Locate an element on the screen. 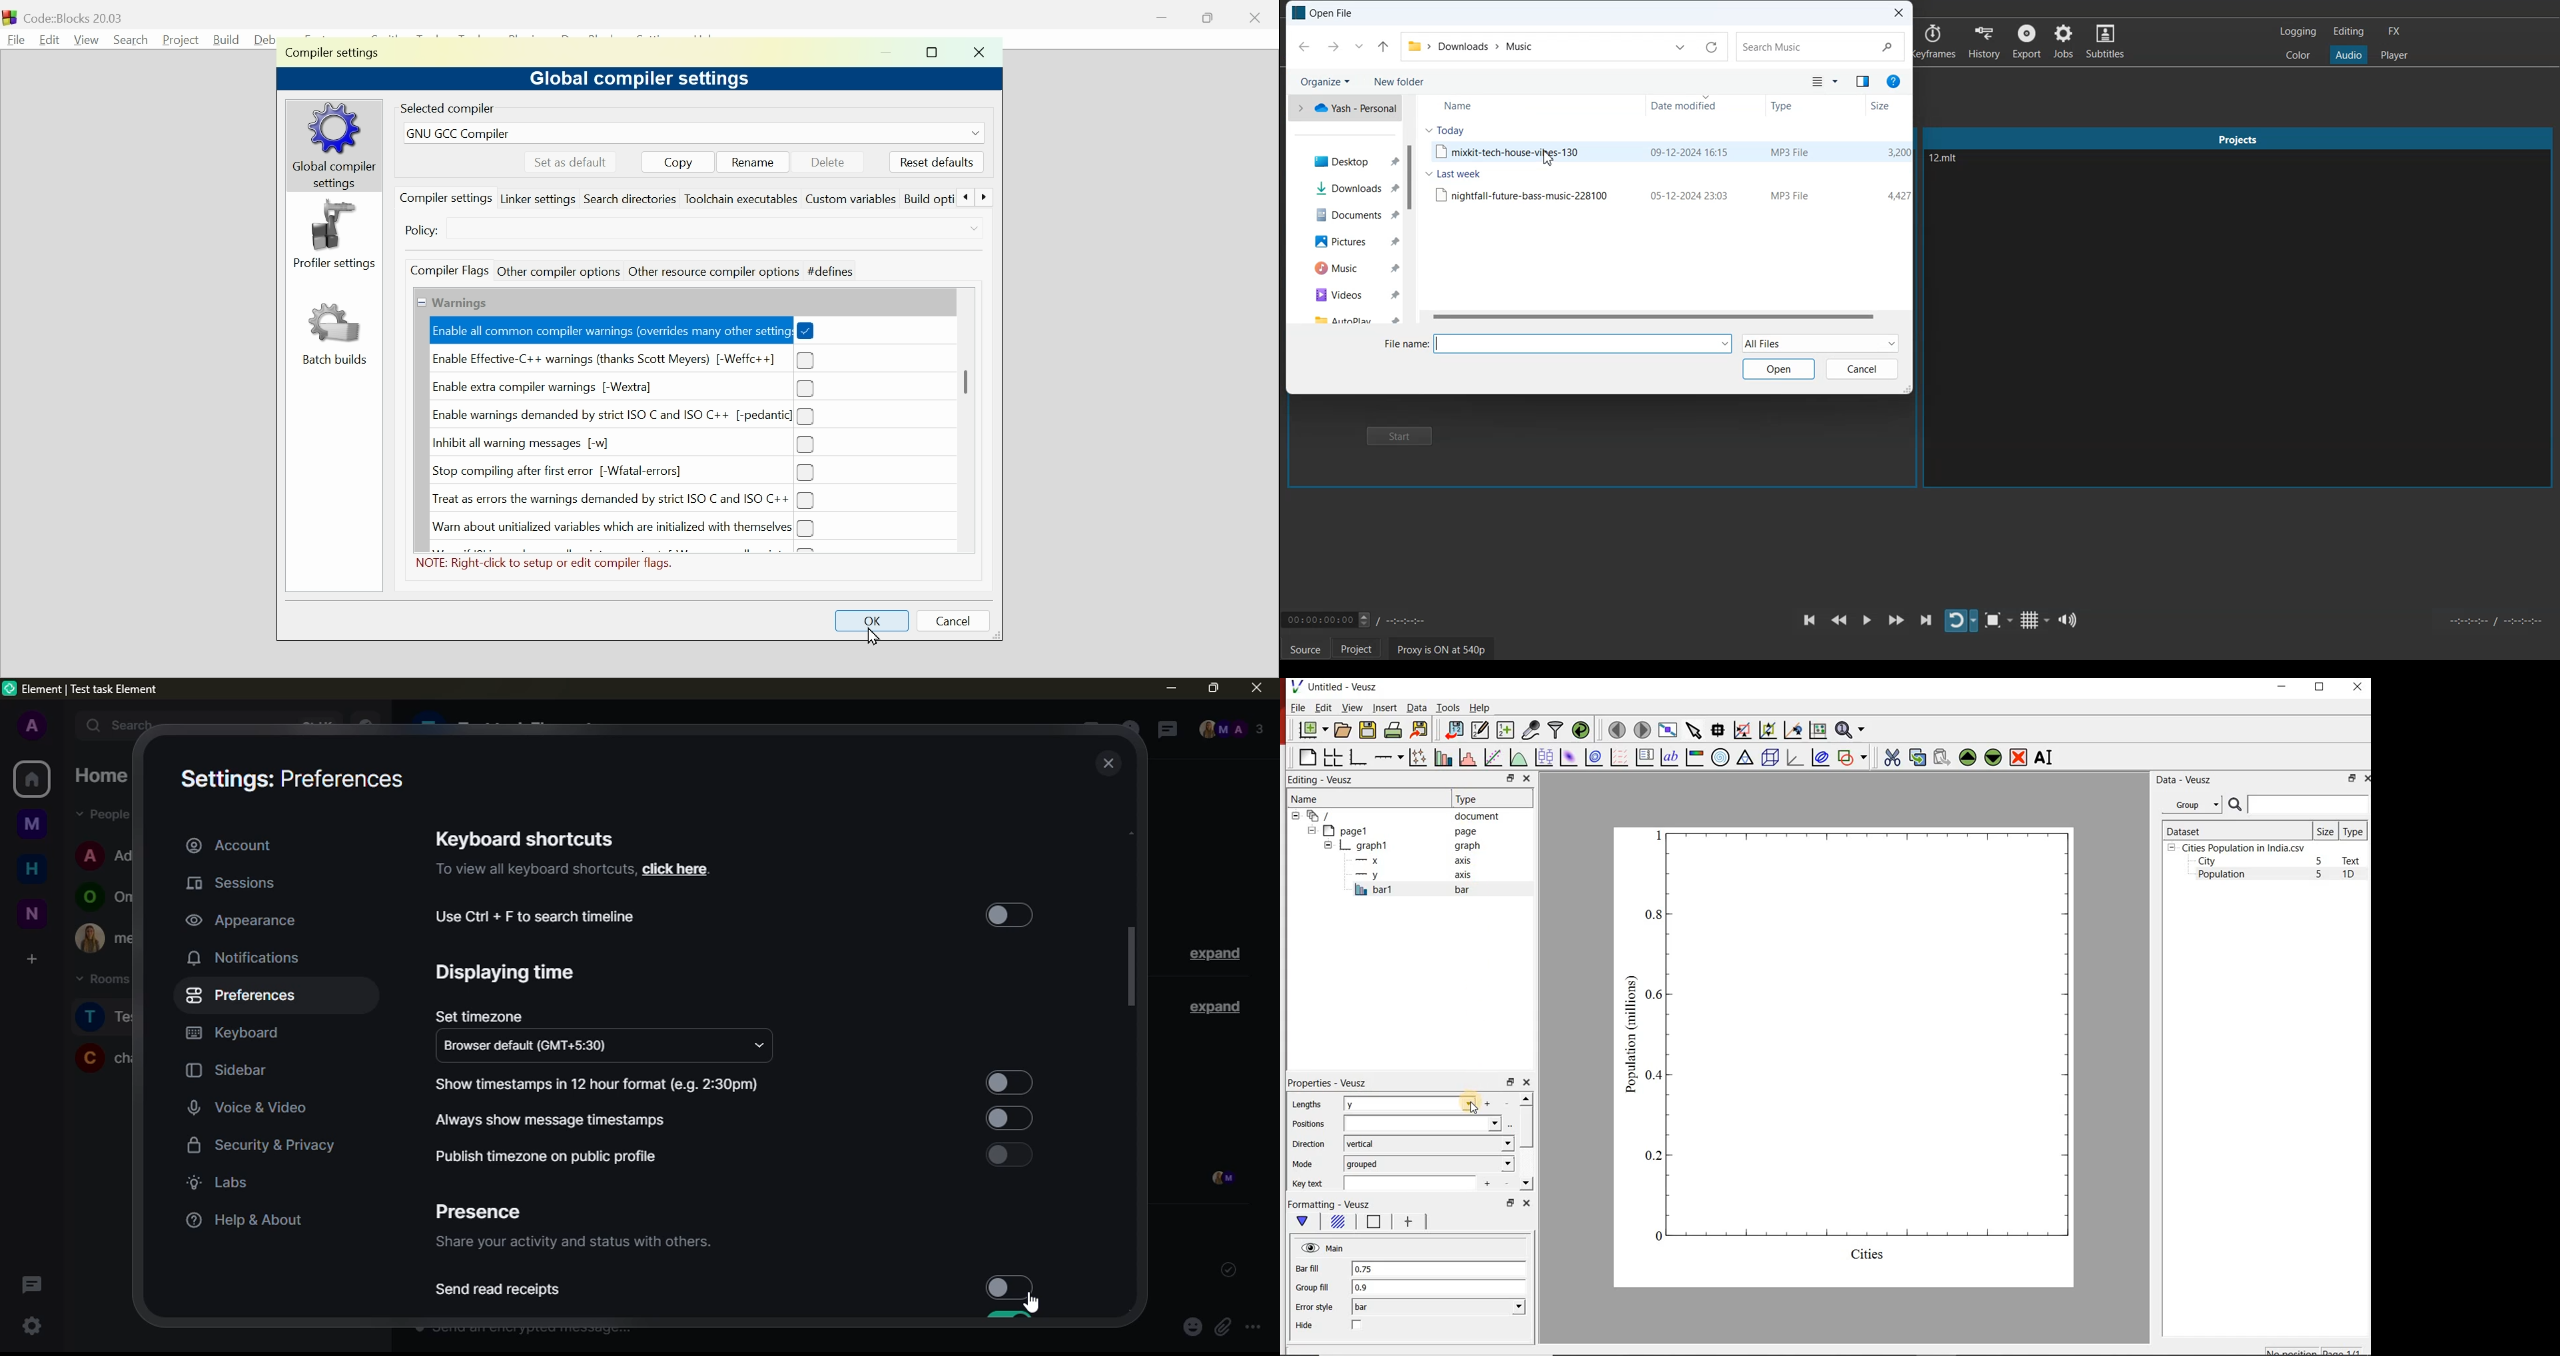  move up is located at coordinates (1136, 831).